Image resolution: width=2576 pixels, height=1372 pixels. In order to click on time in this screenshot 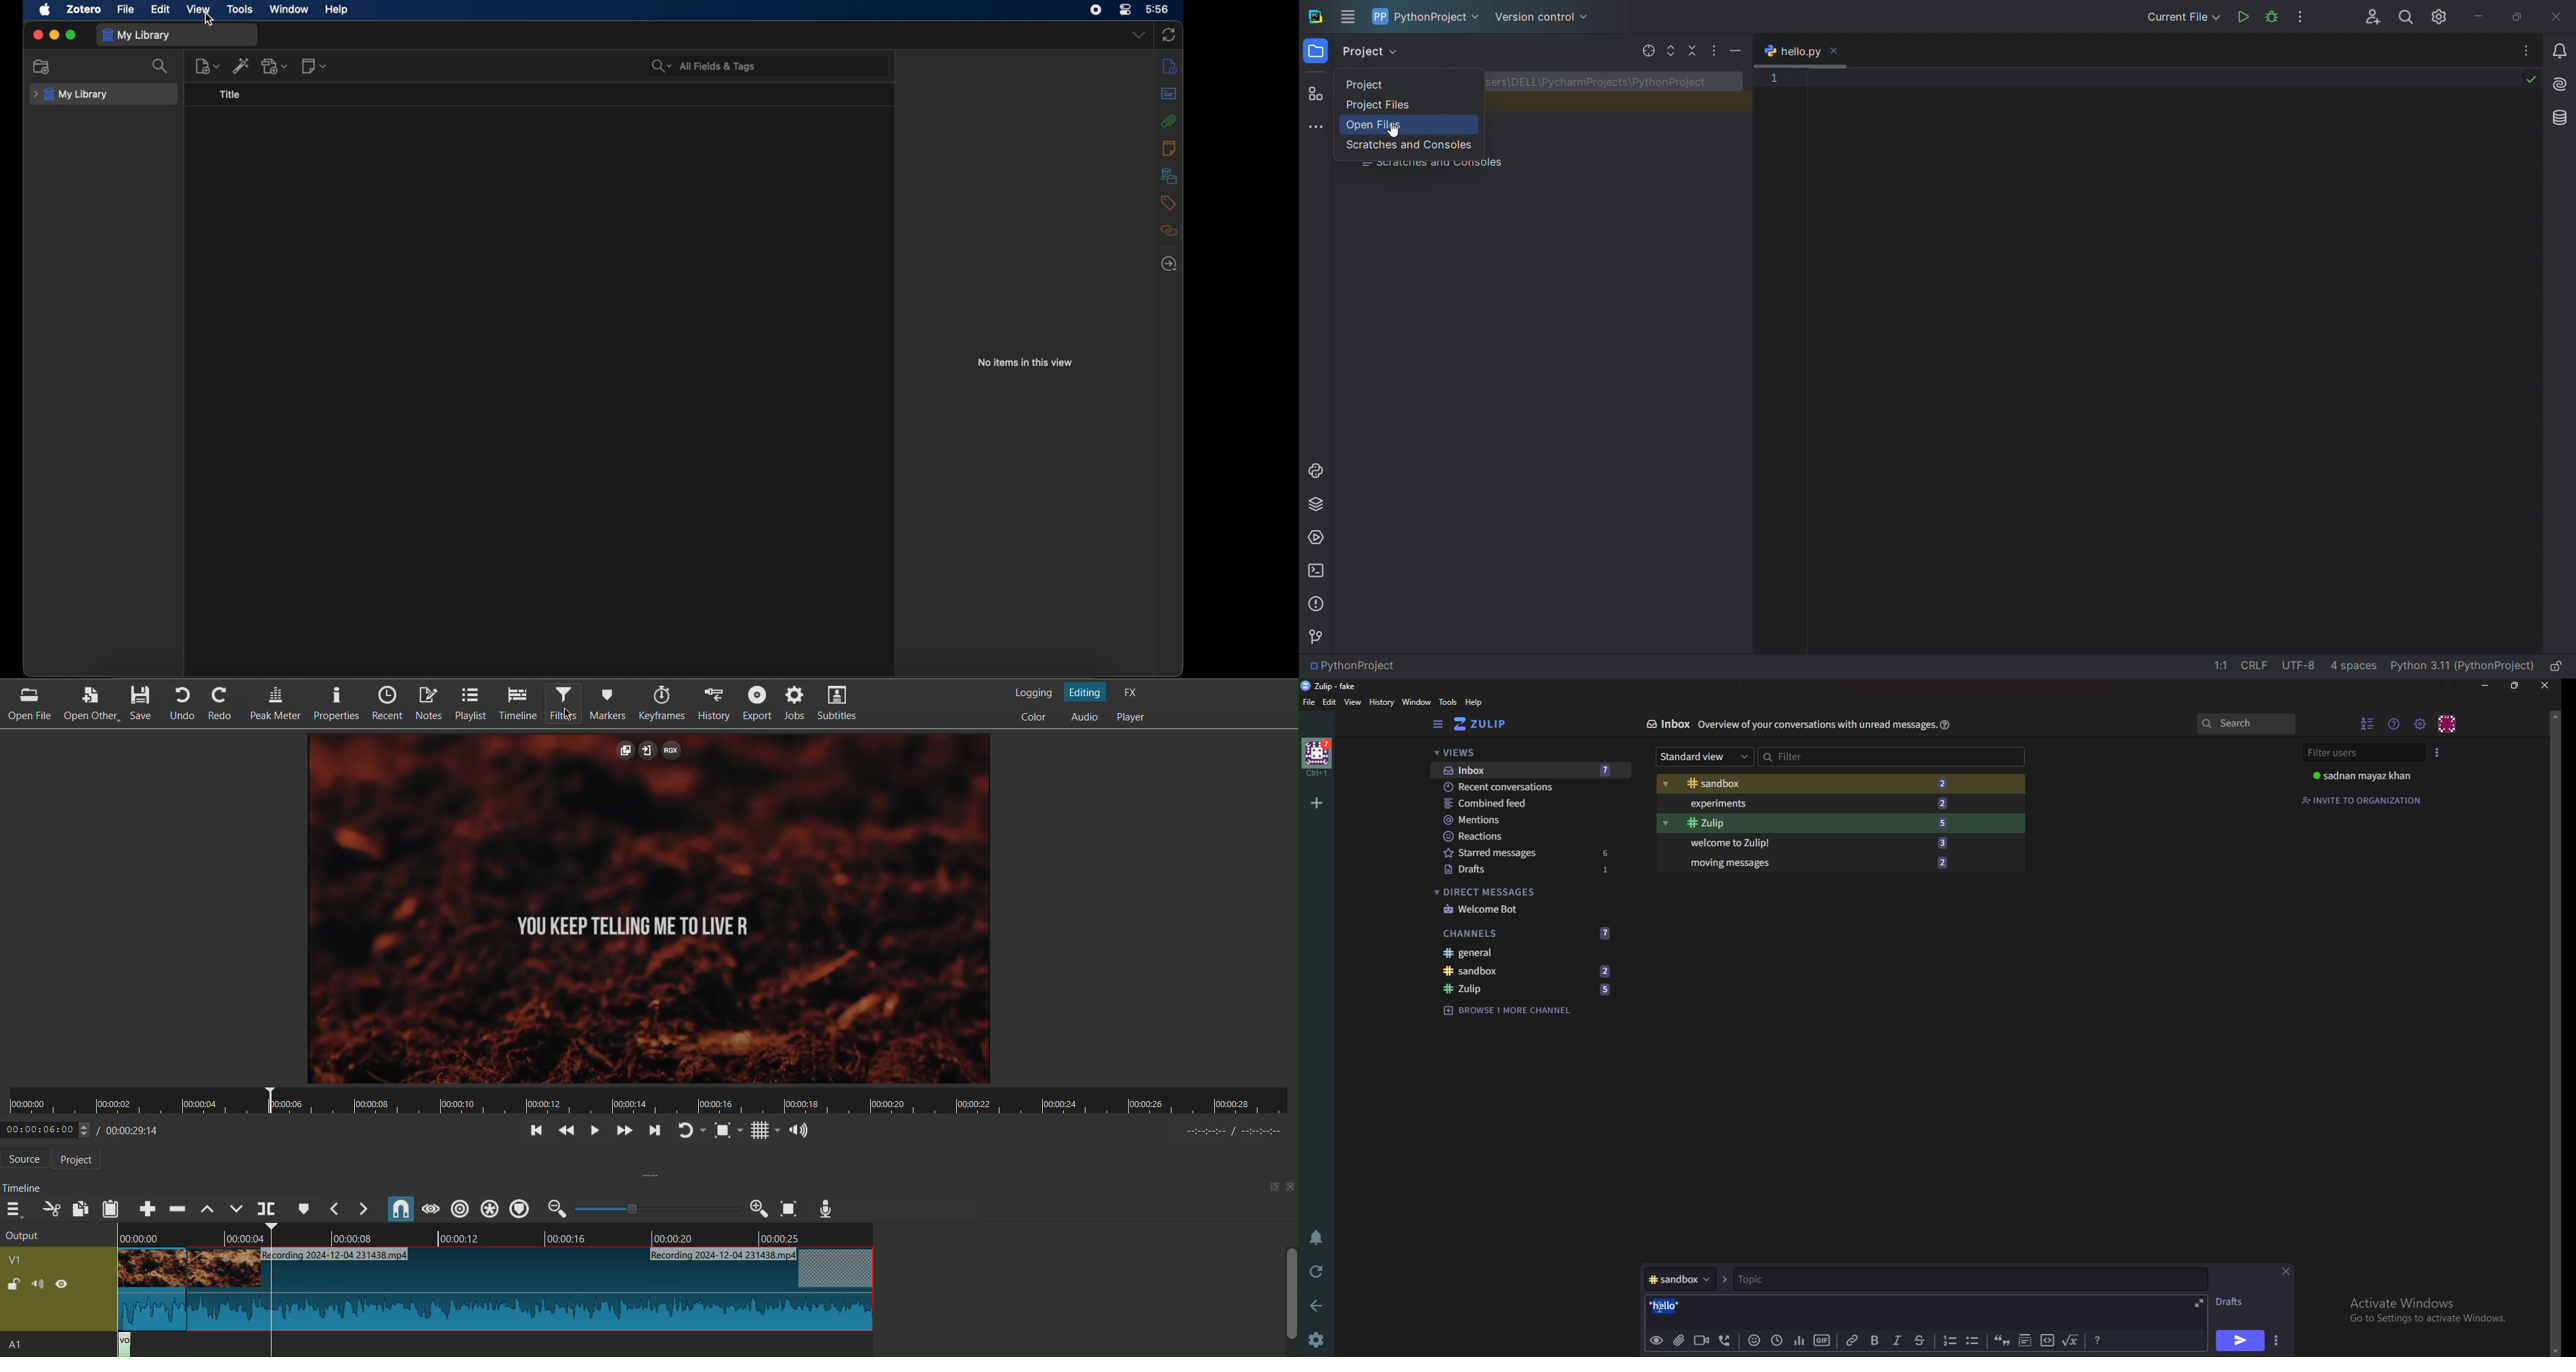, I will do `click(1158, 9)`.